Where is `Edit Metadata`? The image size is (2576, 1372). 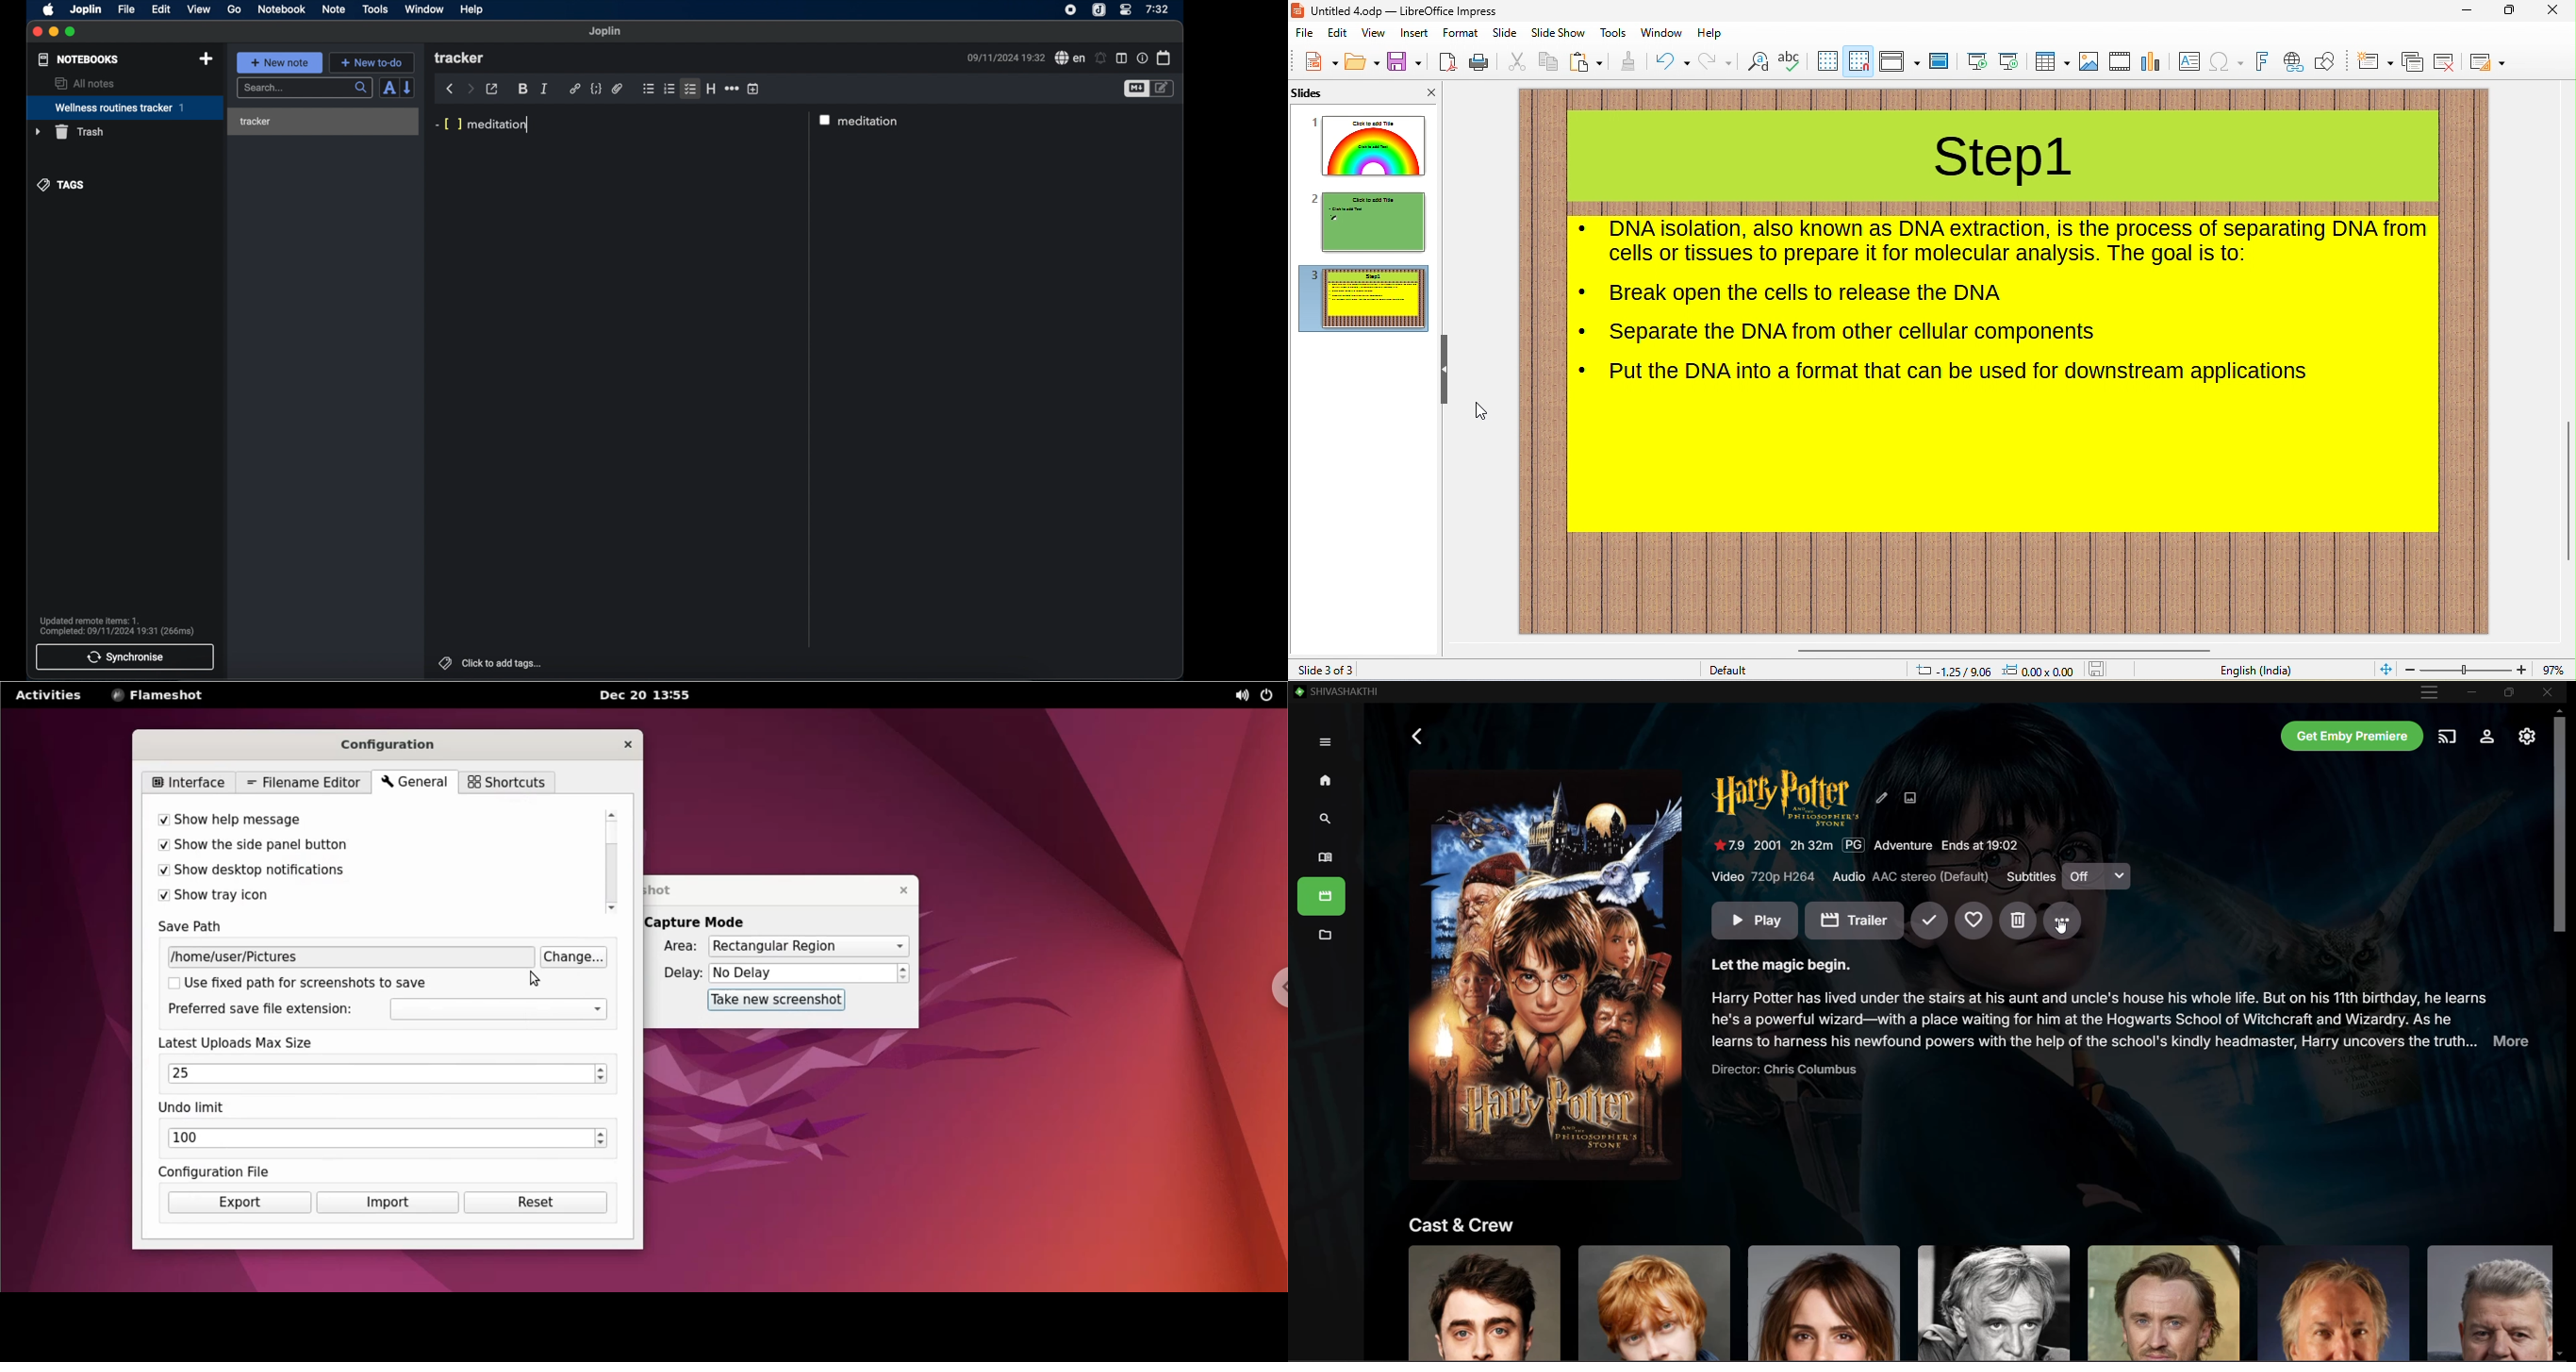 Edit Metadata is located at coordinates (1882, 797).